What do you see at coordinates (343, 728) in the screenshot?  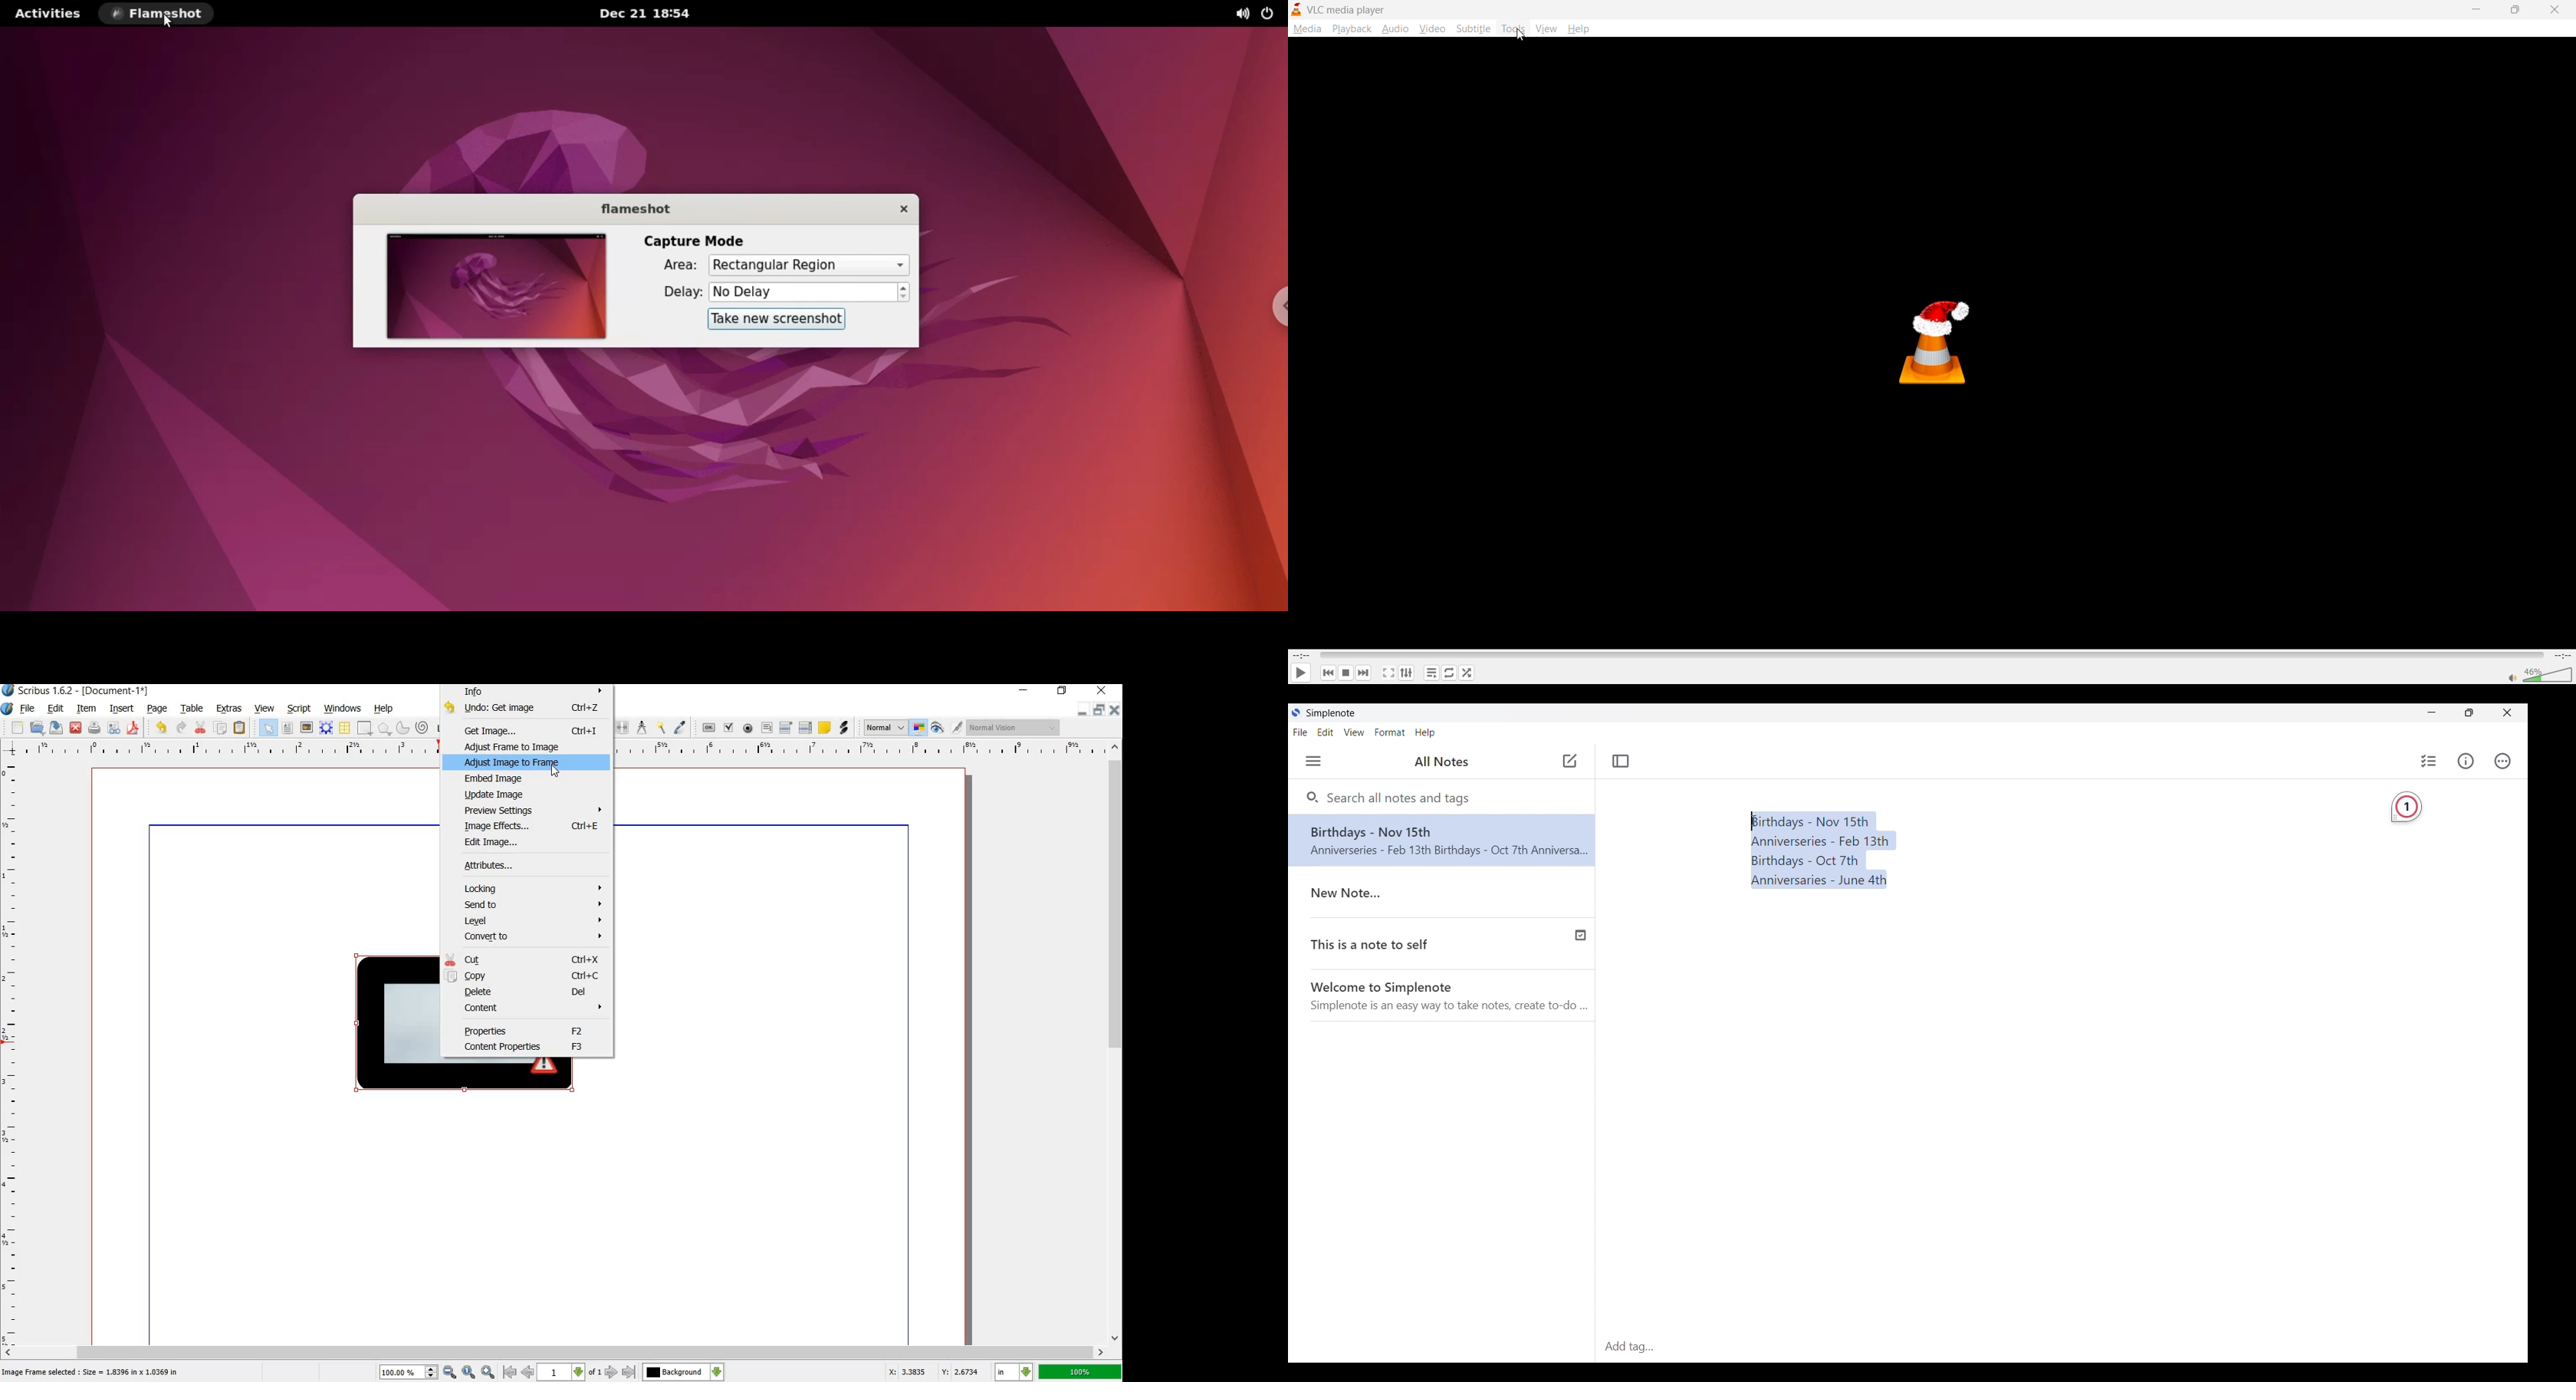 I see `table` at bounding box center [343, 728].